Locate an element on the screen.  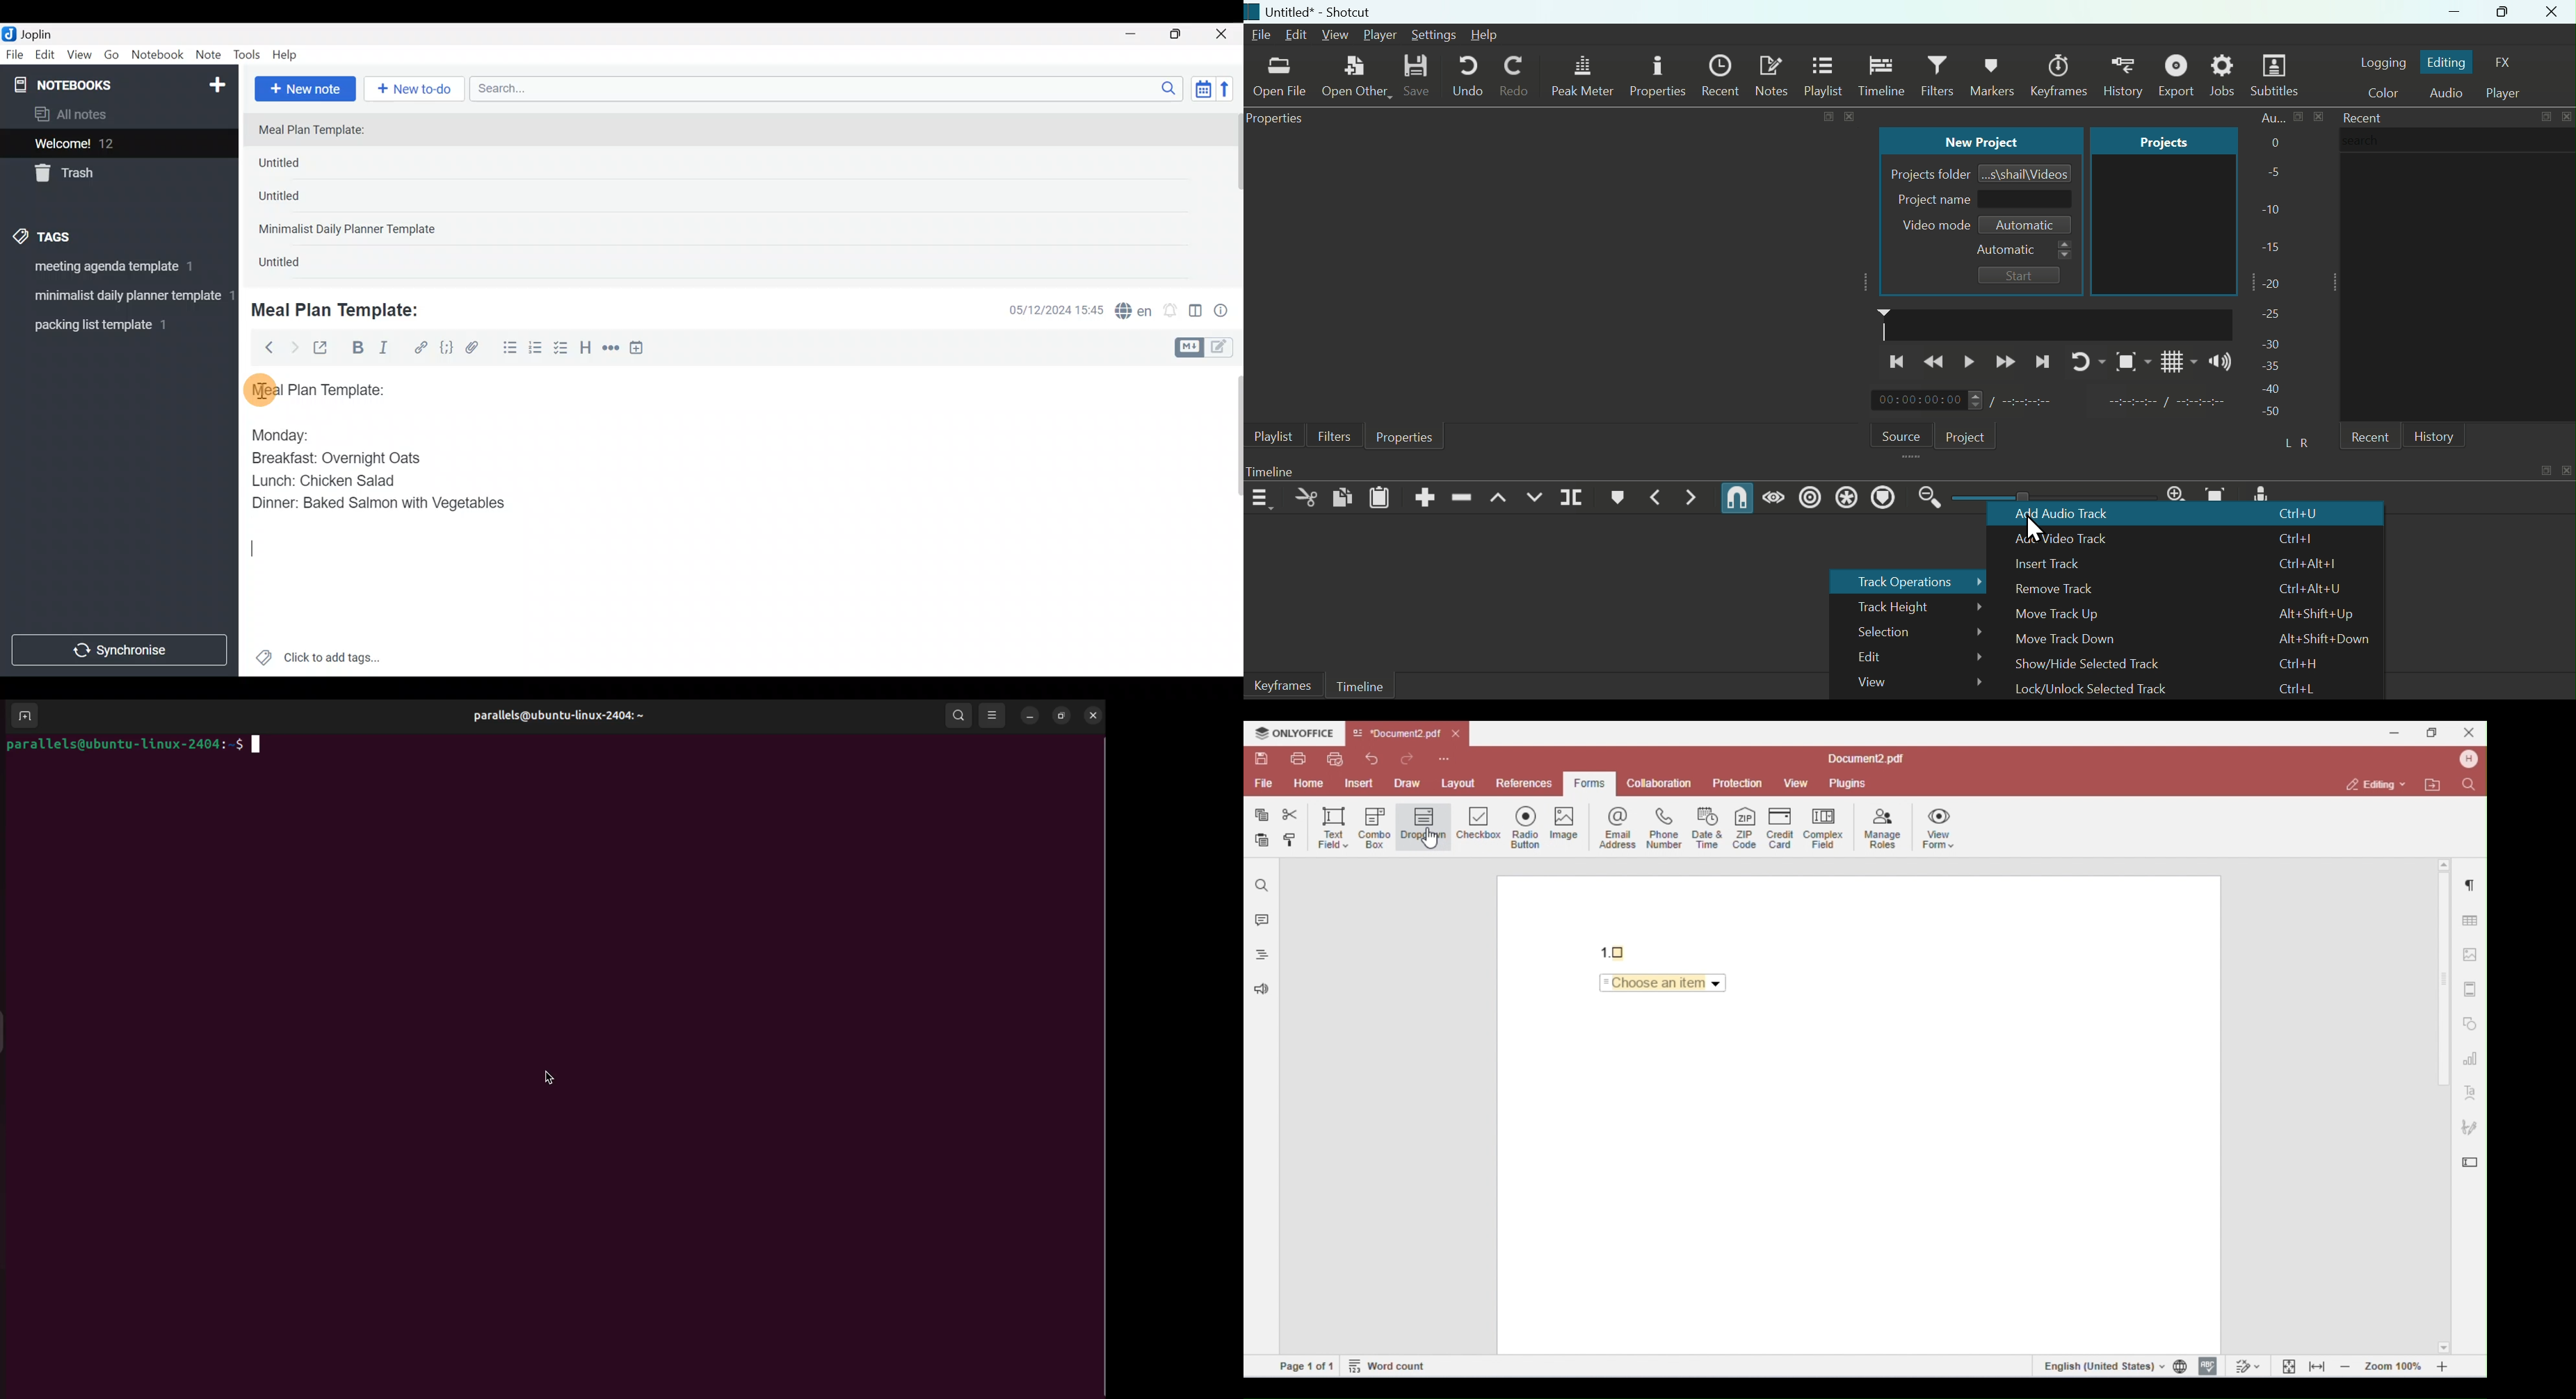
scroll bar is located at coordinates (1235, 196).